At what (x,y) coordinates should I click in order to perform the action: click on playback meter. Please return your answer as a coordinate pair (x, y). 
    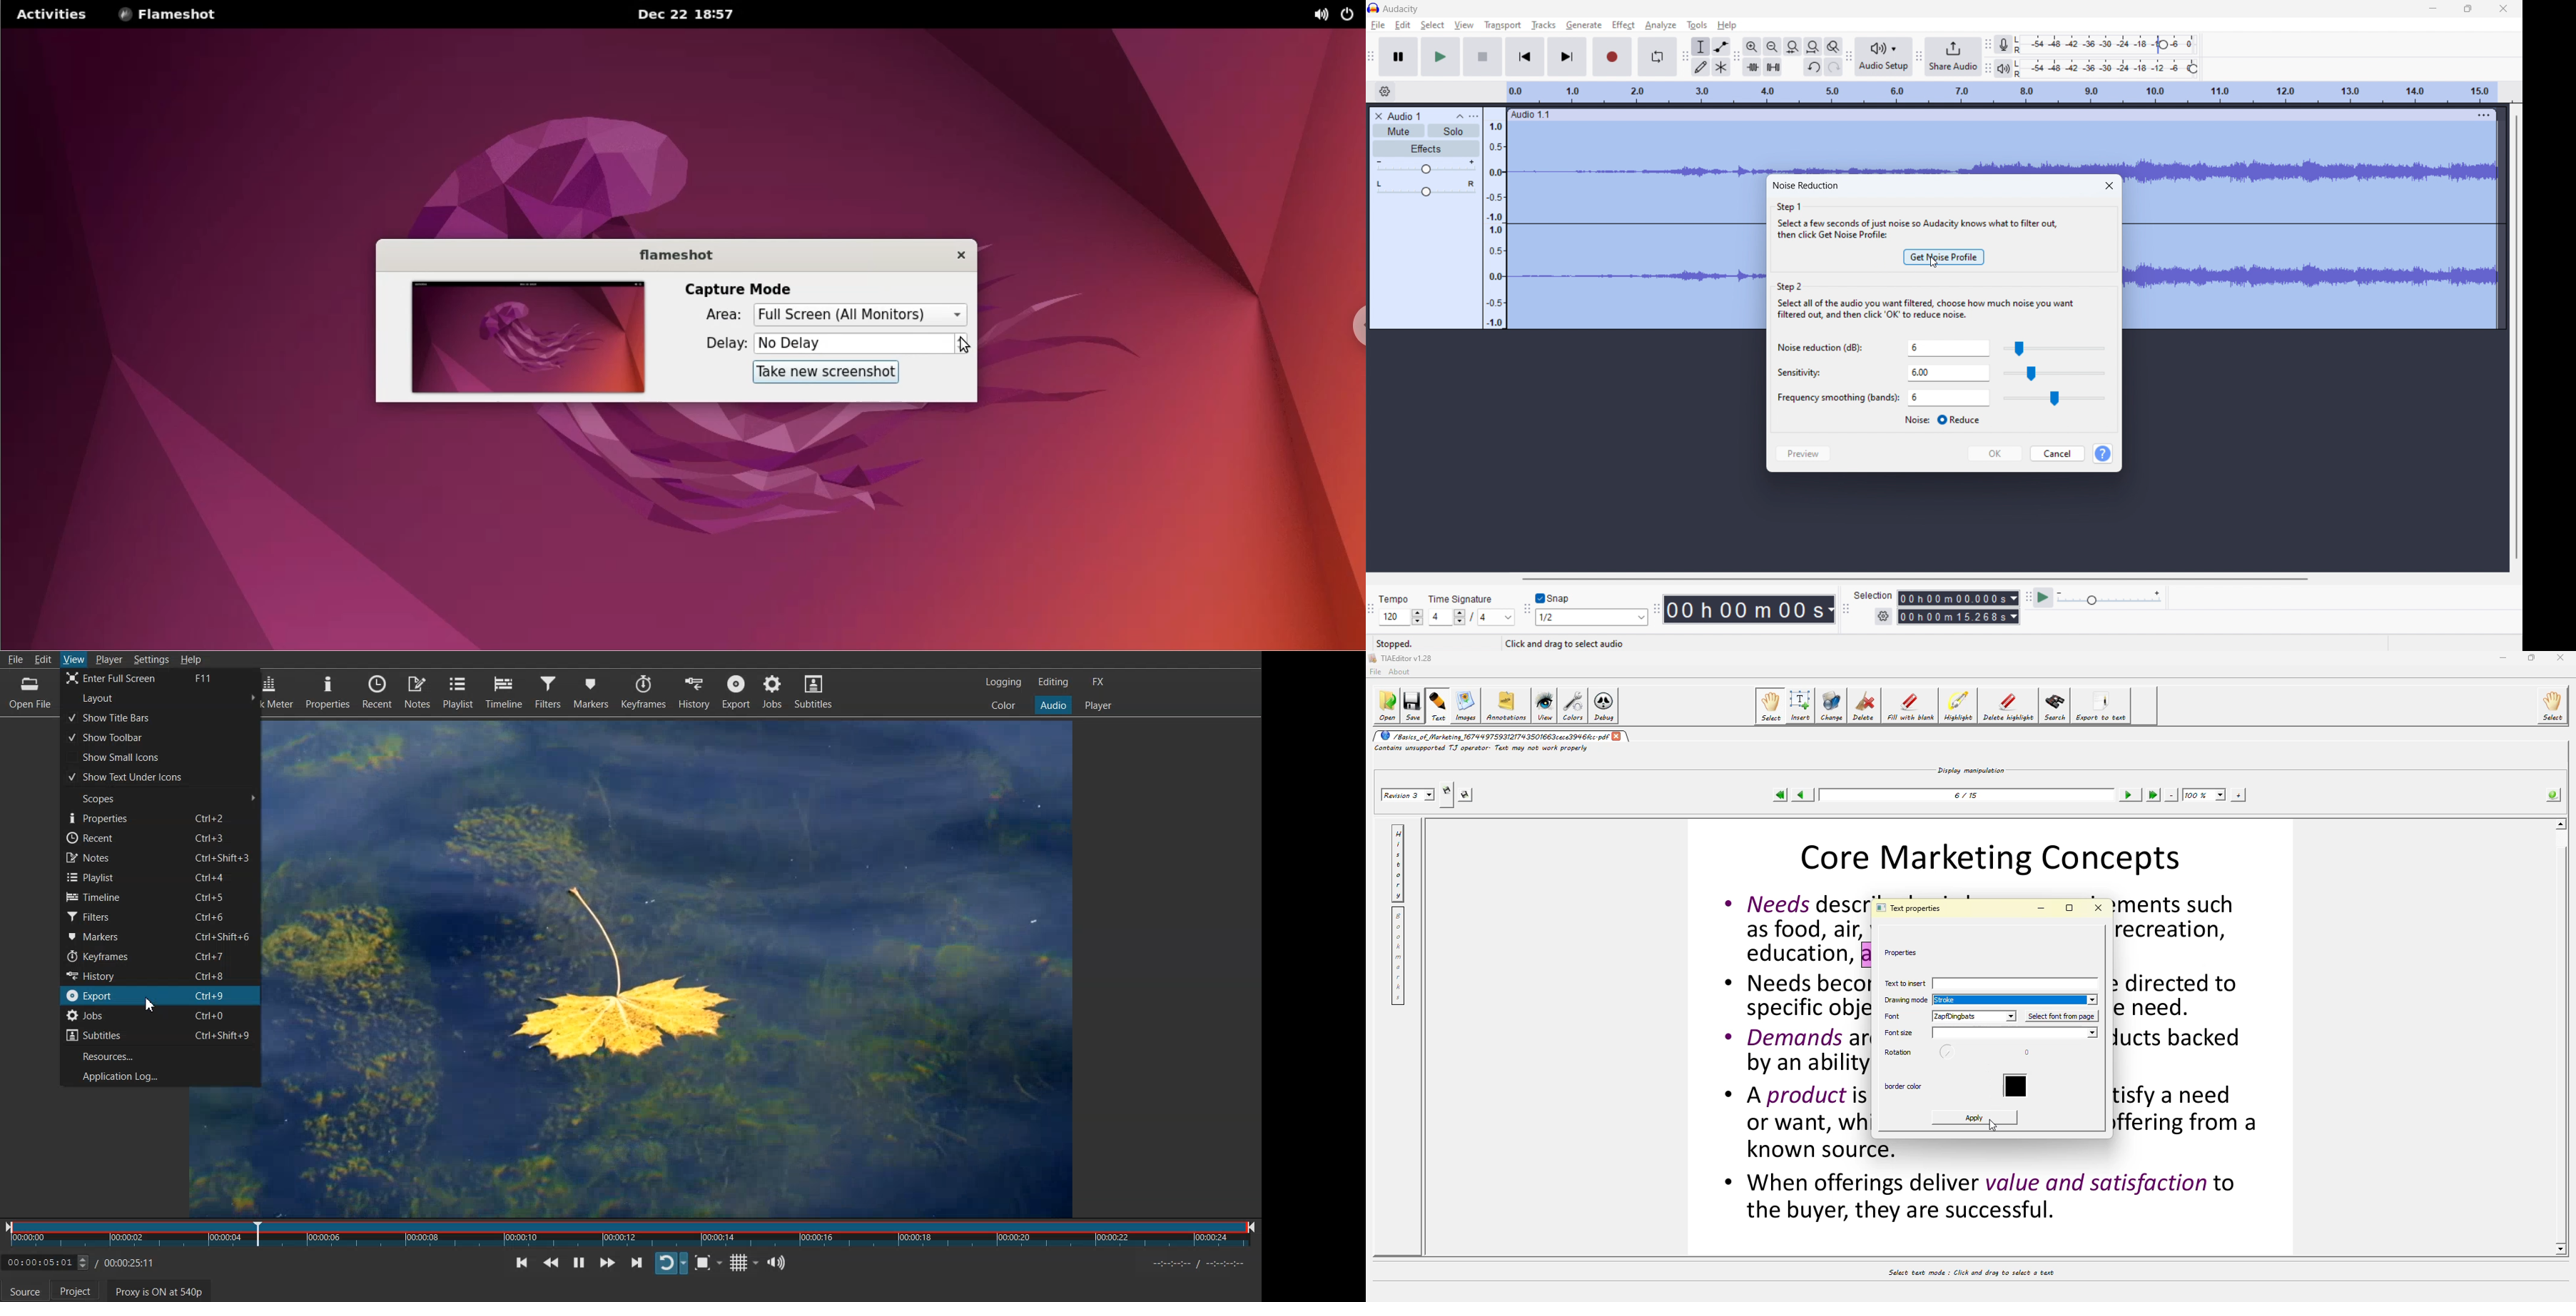
    Looking at the image, I should click on (2111, 598).